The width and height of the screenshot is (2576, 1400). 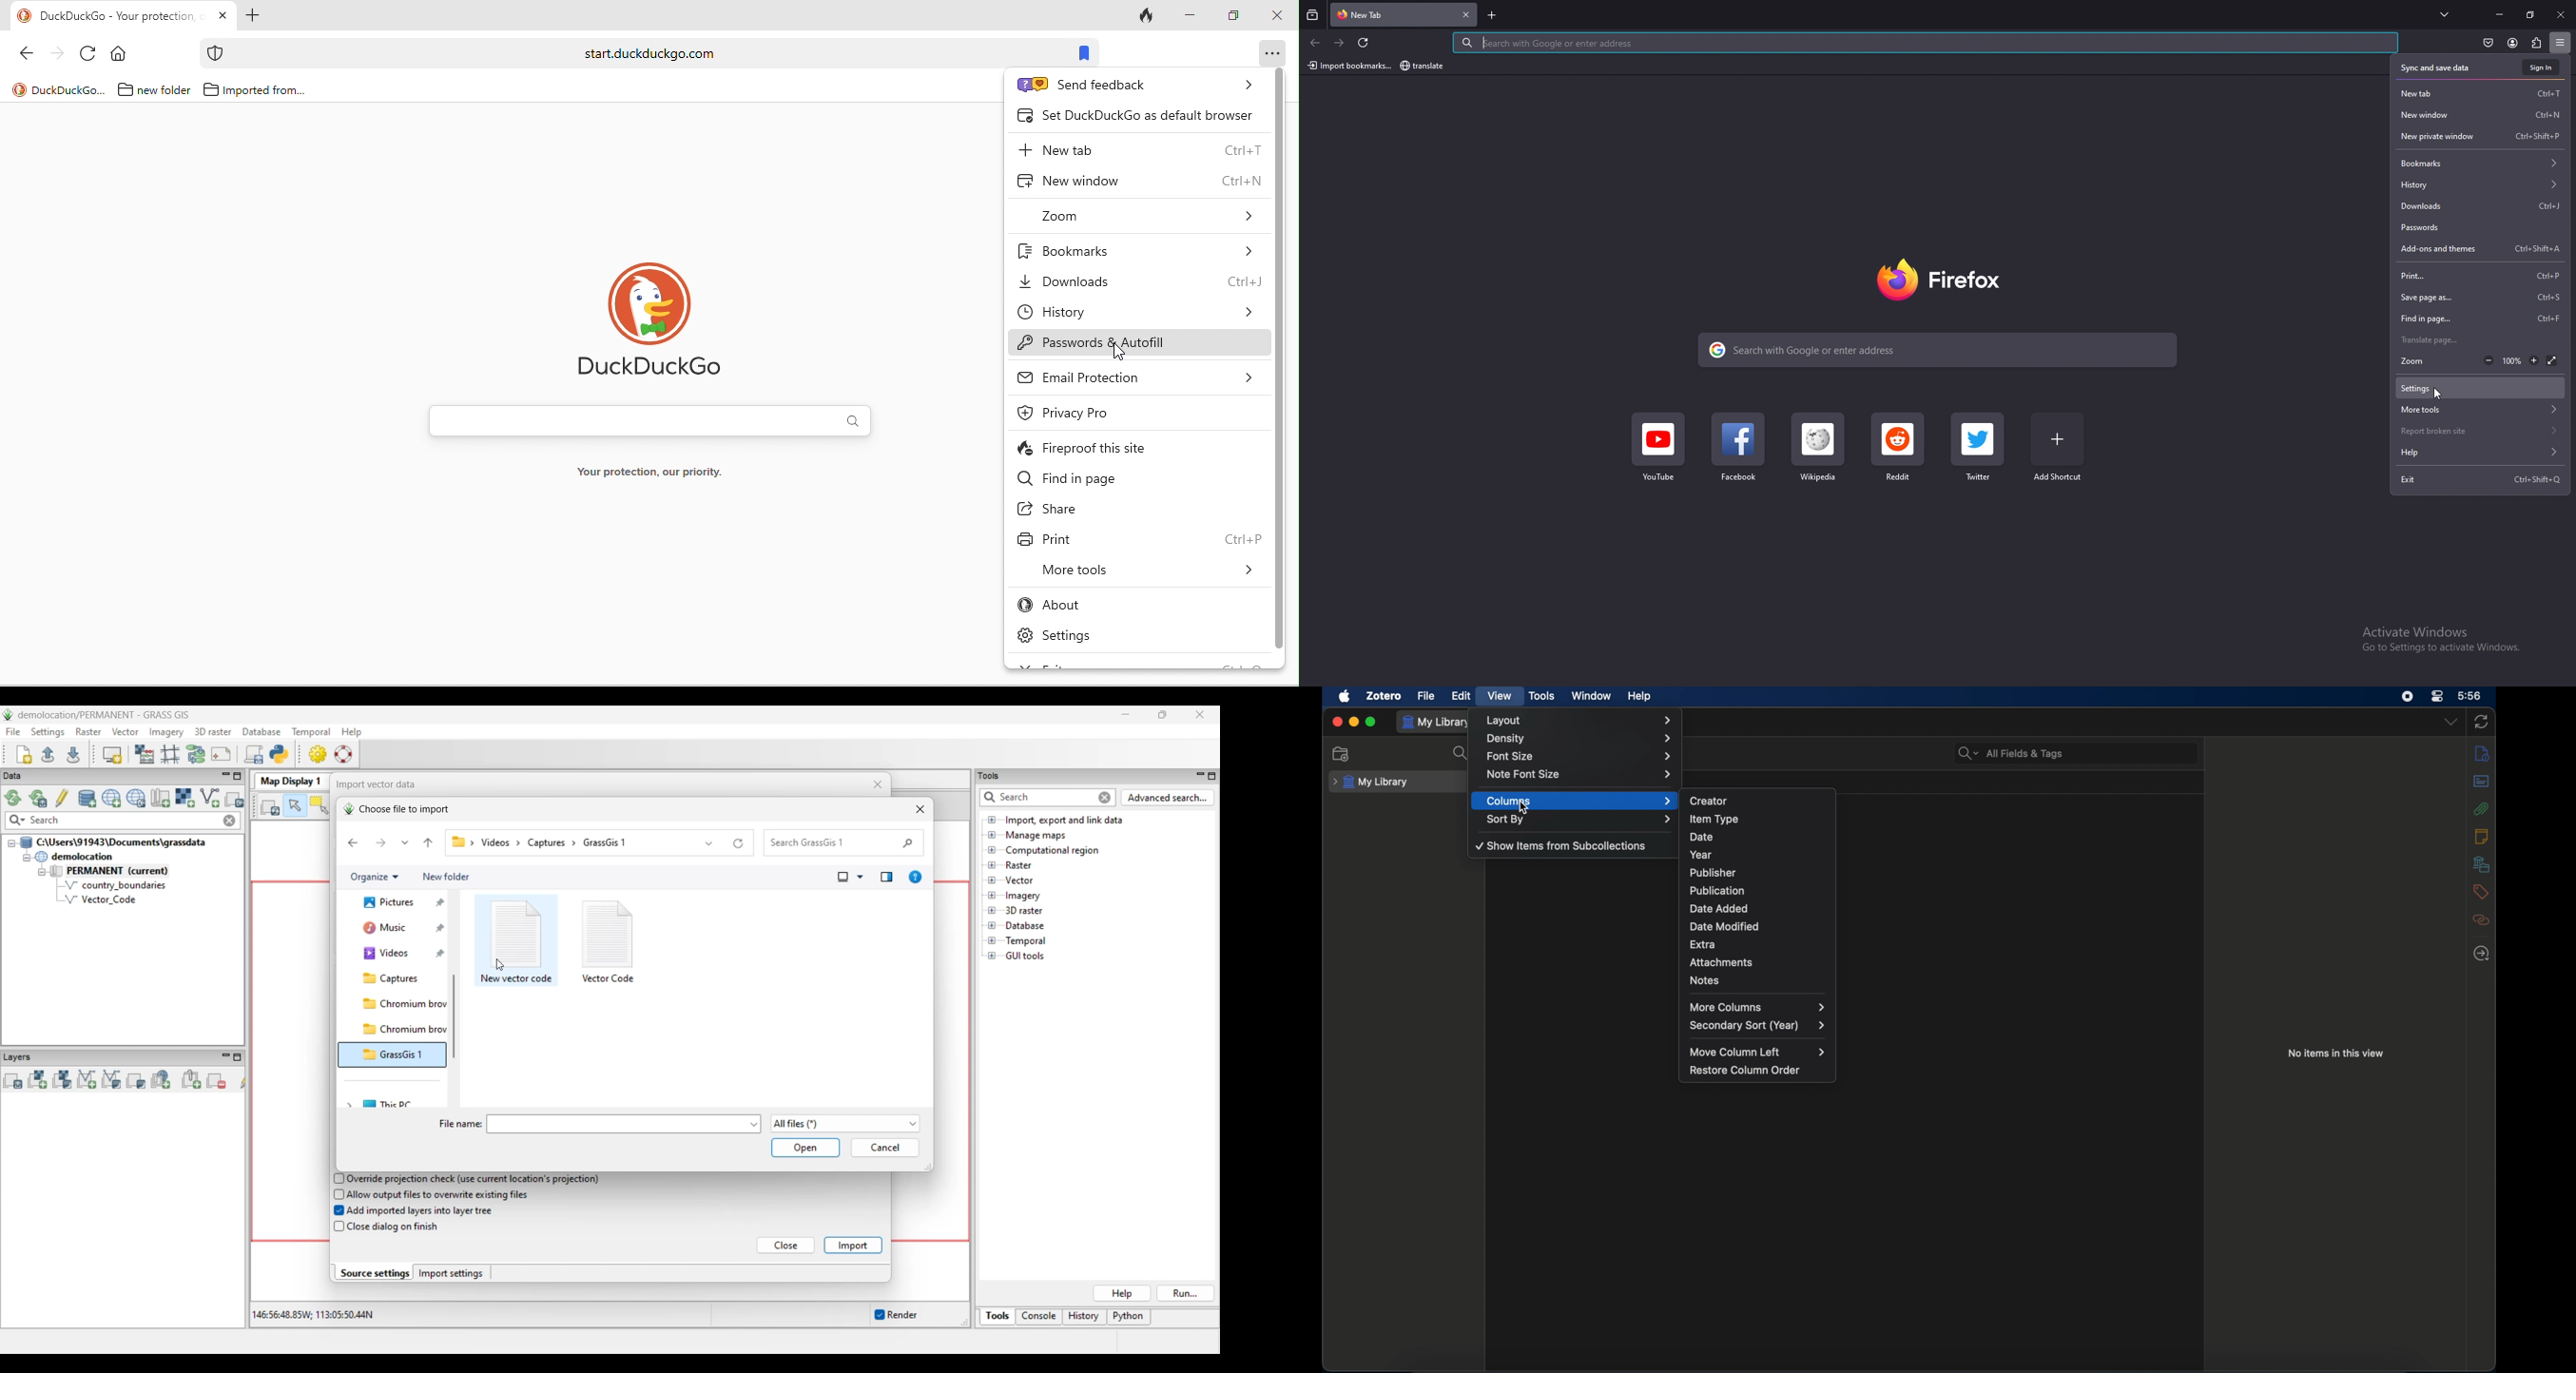 What do you see at coordinates (1761, 872) in the screenshot?
I see `publisher` at bounding box center [1761, 872].